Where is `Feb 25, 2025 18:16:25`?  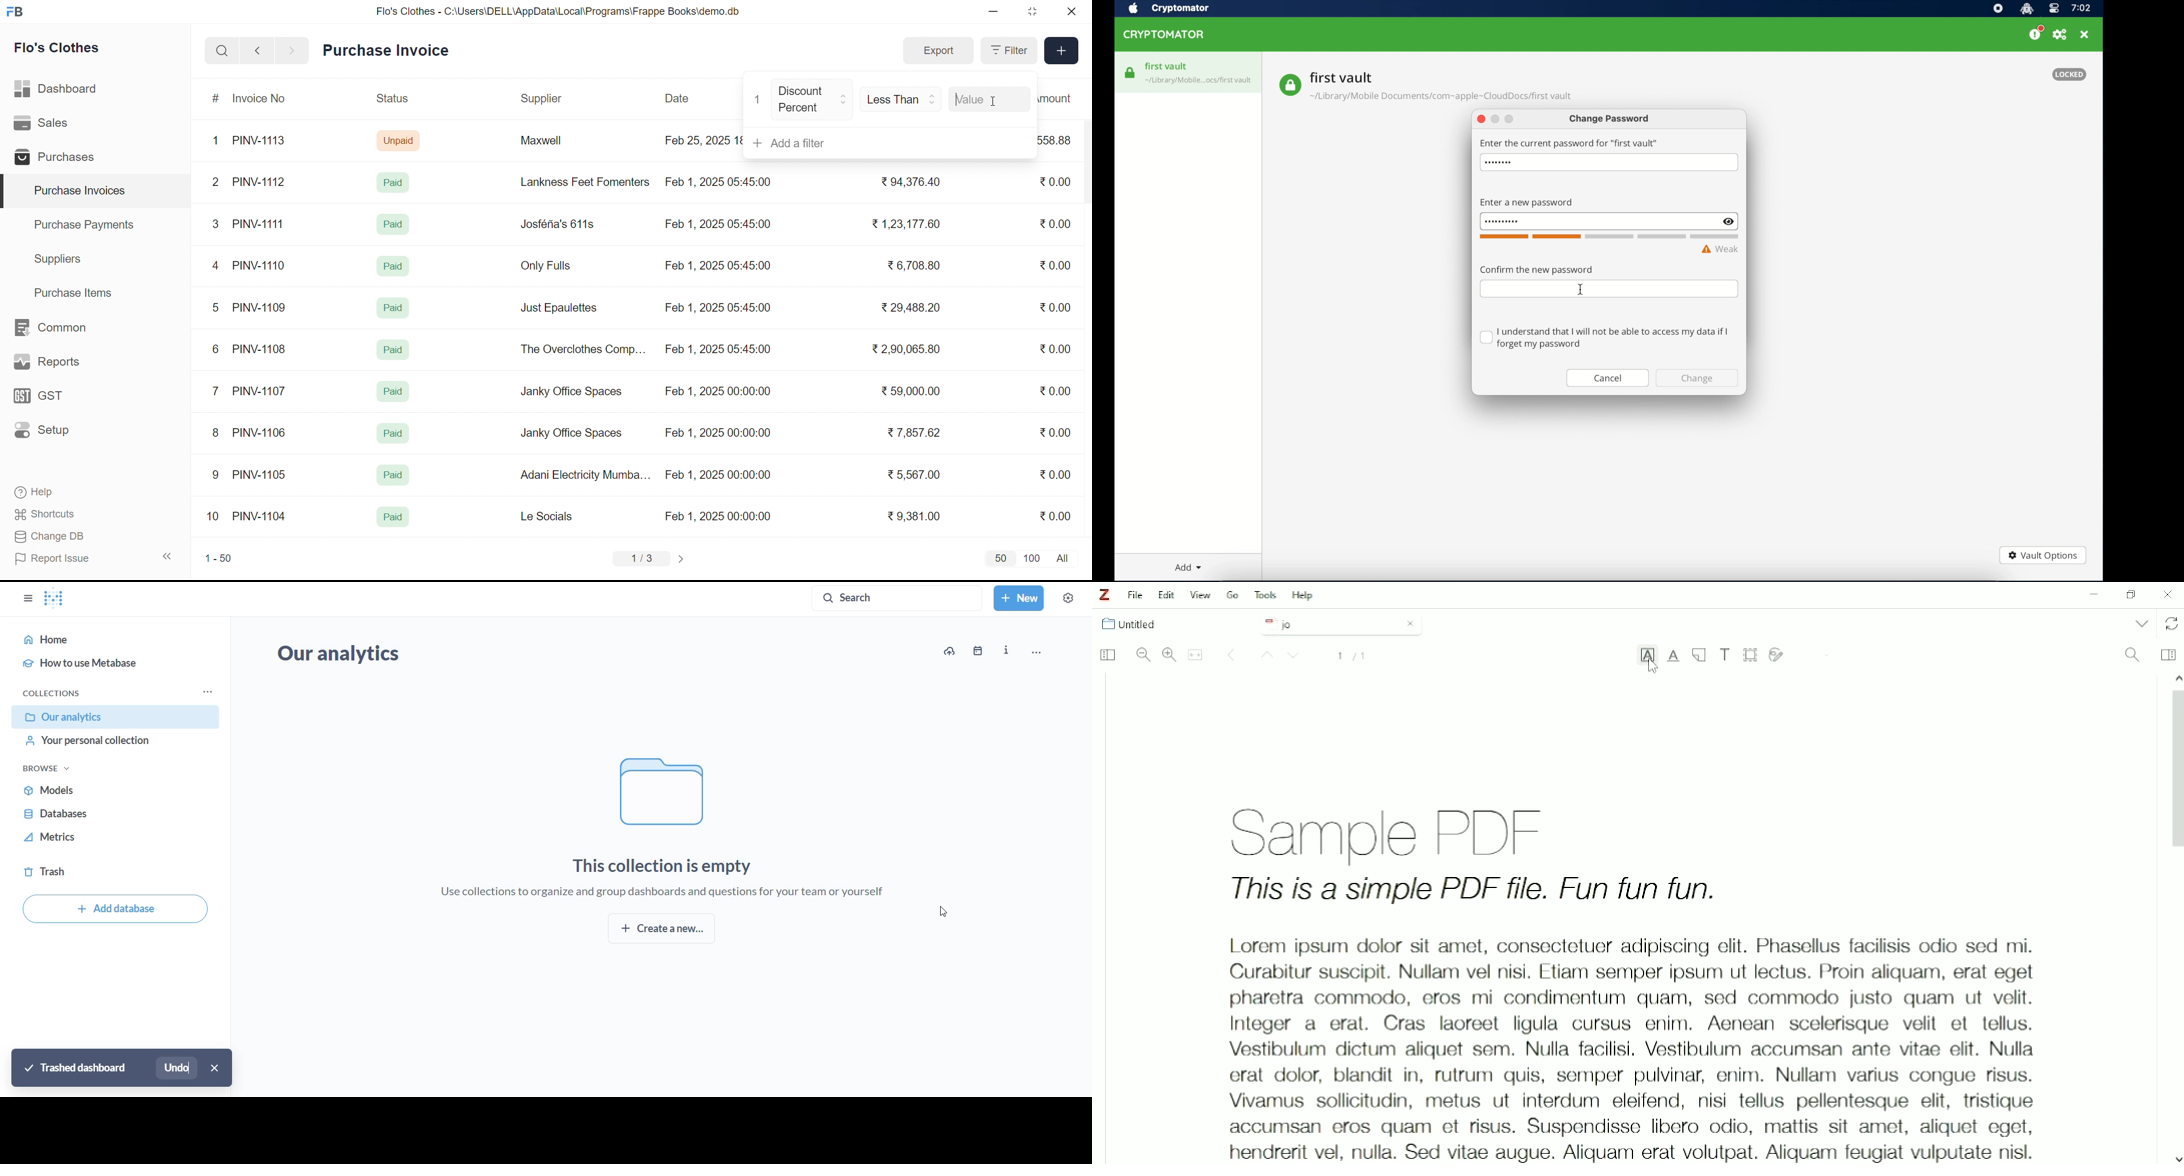
Feb 25, 2025 18:16:25 is located at coordinates (702, 140).